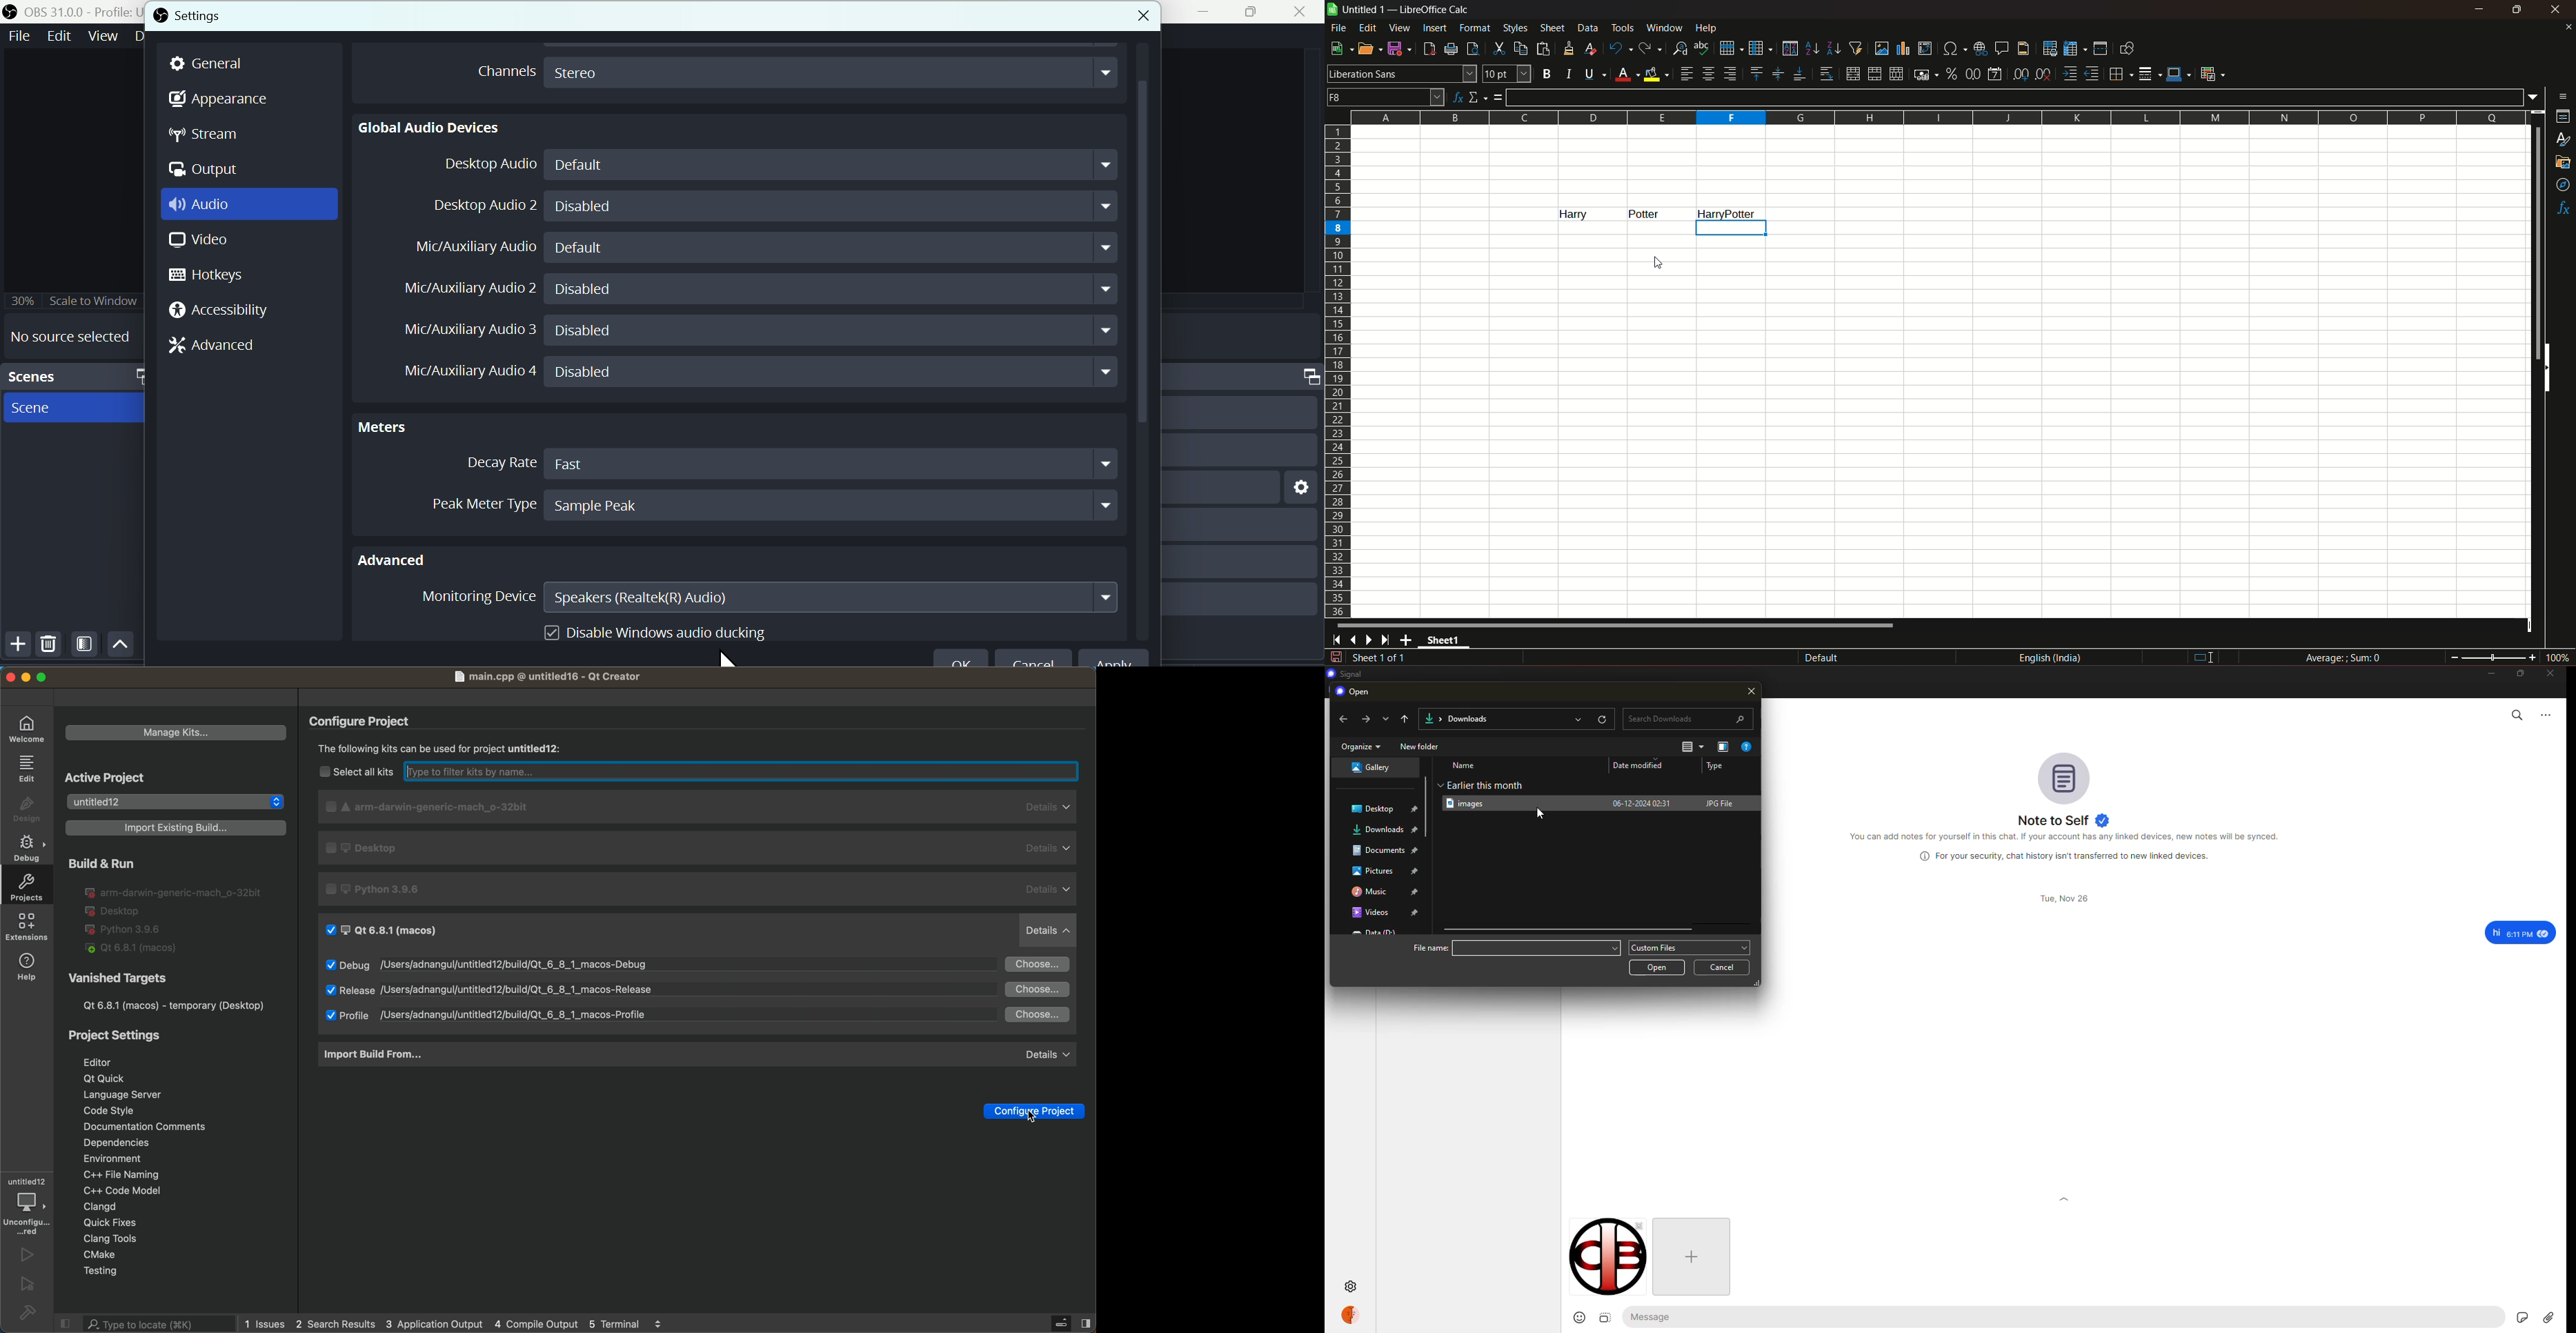 This screenshot has height=1344, width=2576. Describe the element at coordinates (2023, 48) in the screenshot. I see `headers & footers` at that location.